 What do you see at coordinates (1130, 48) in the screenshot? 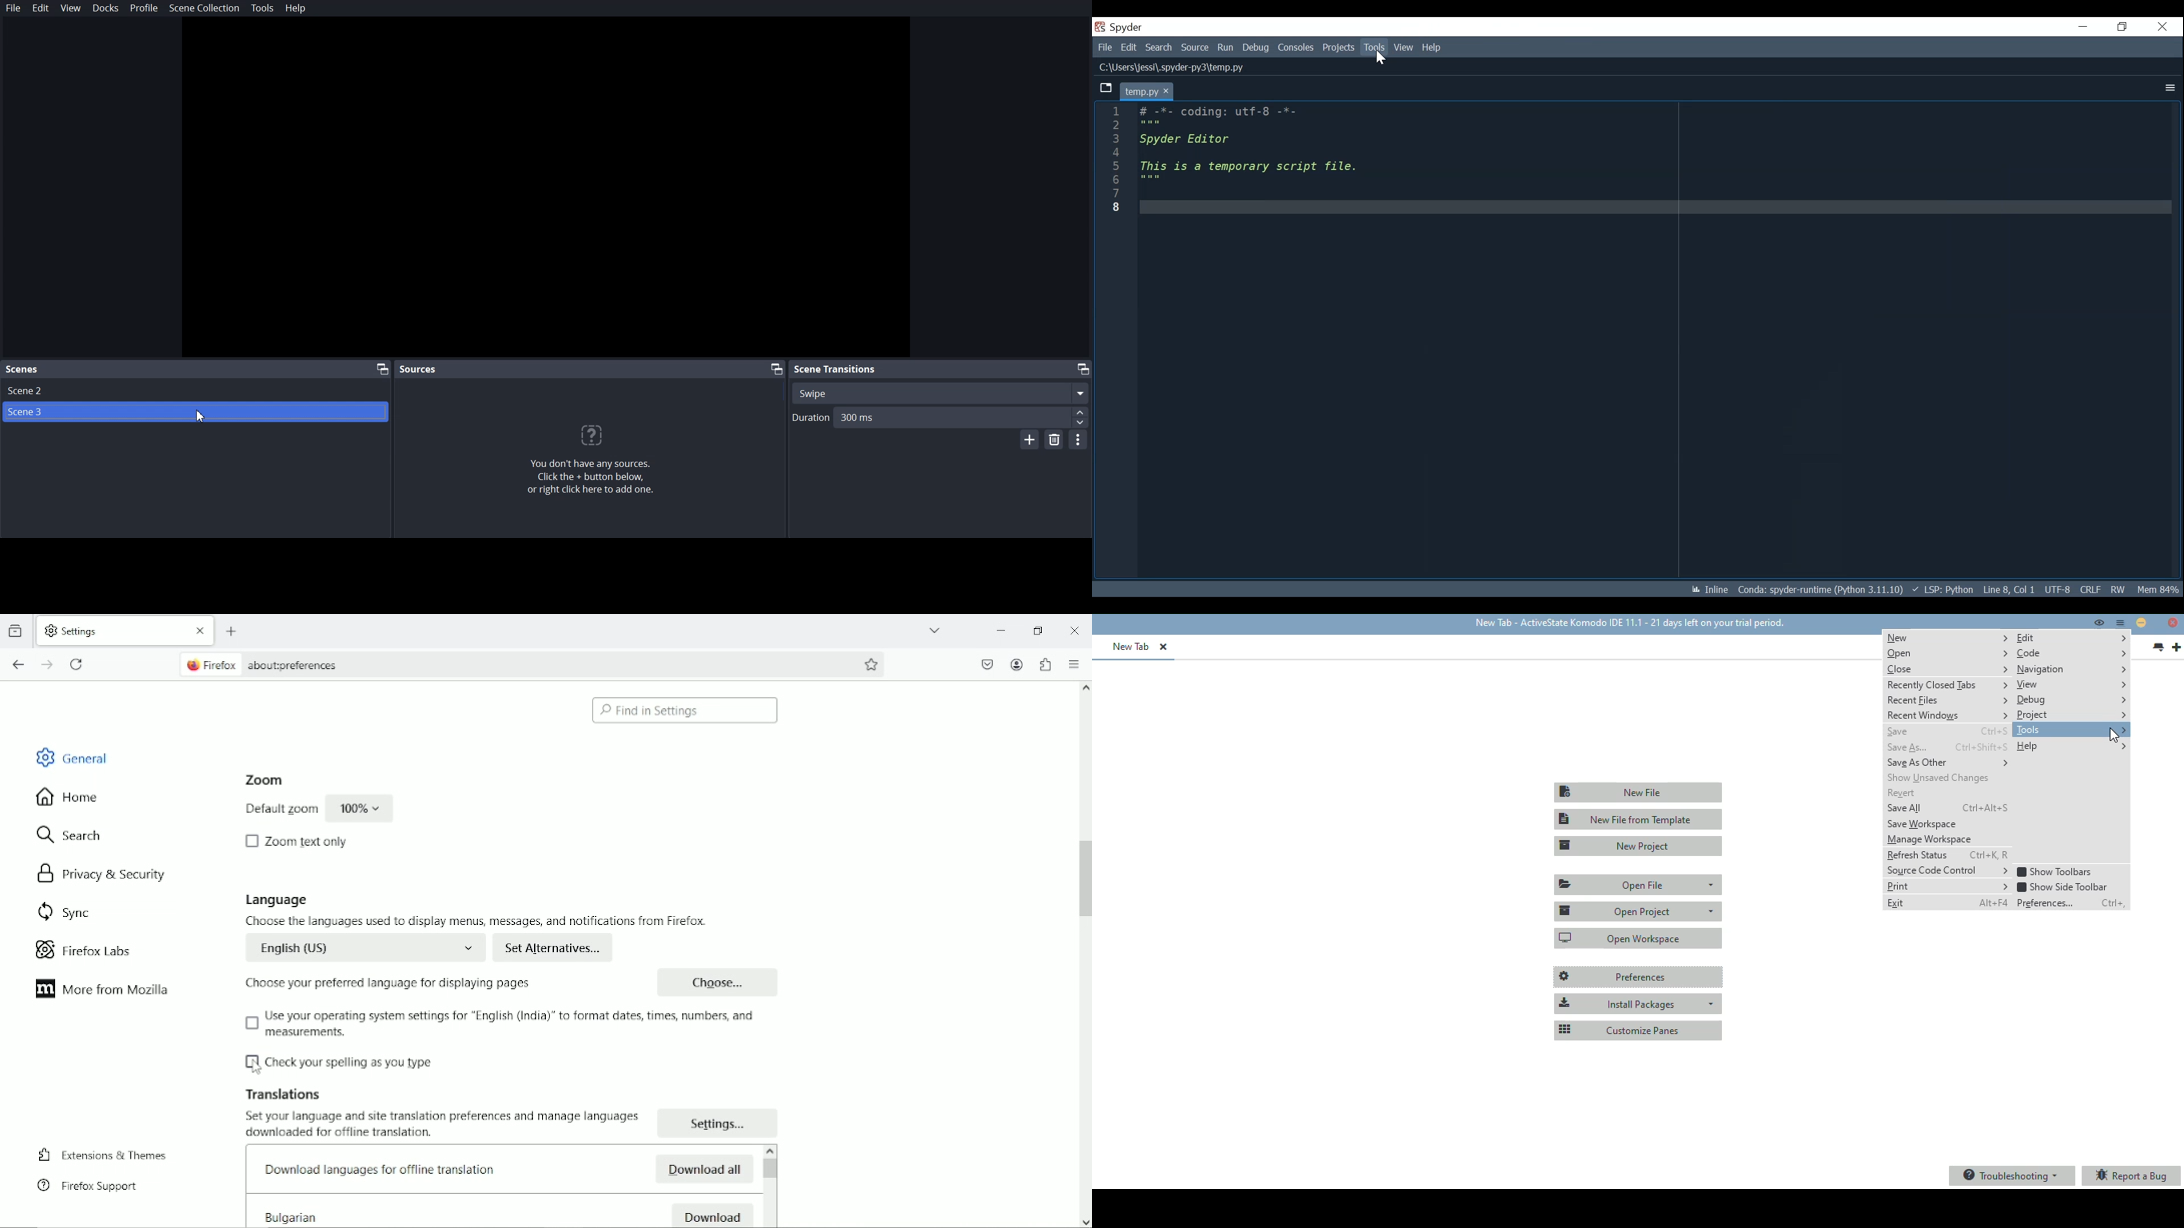
I see `Edit` at bounding box center [1130, 48].